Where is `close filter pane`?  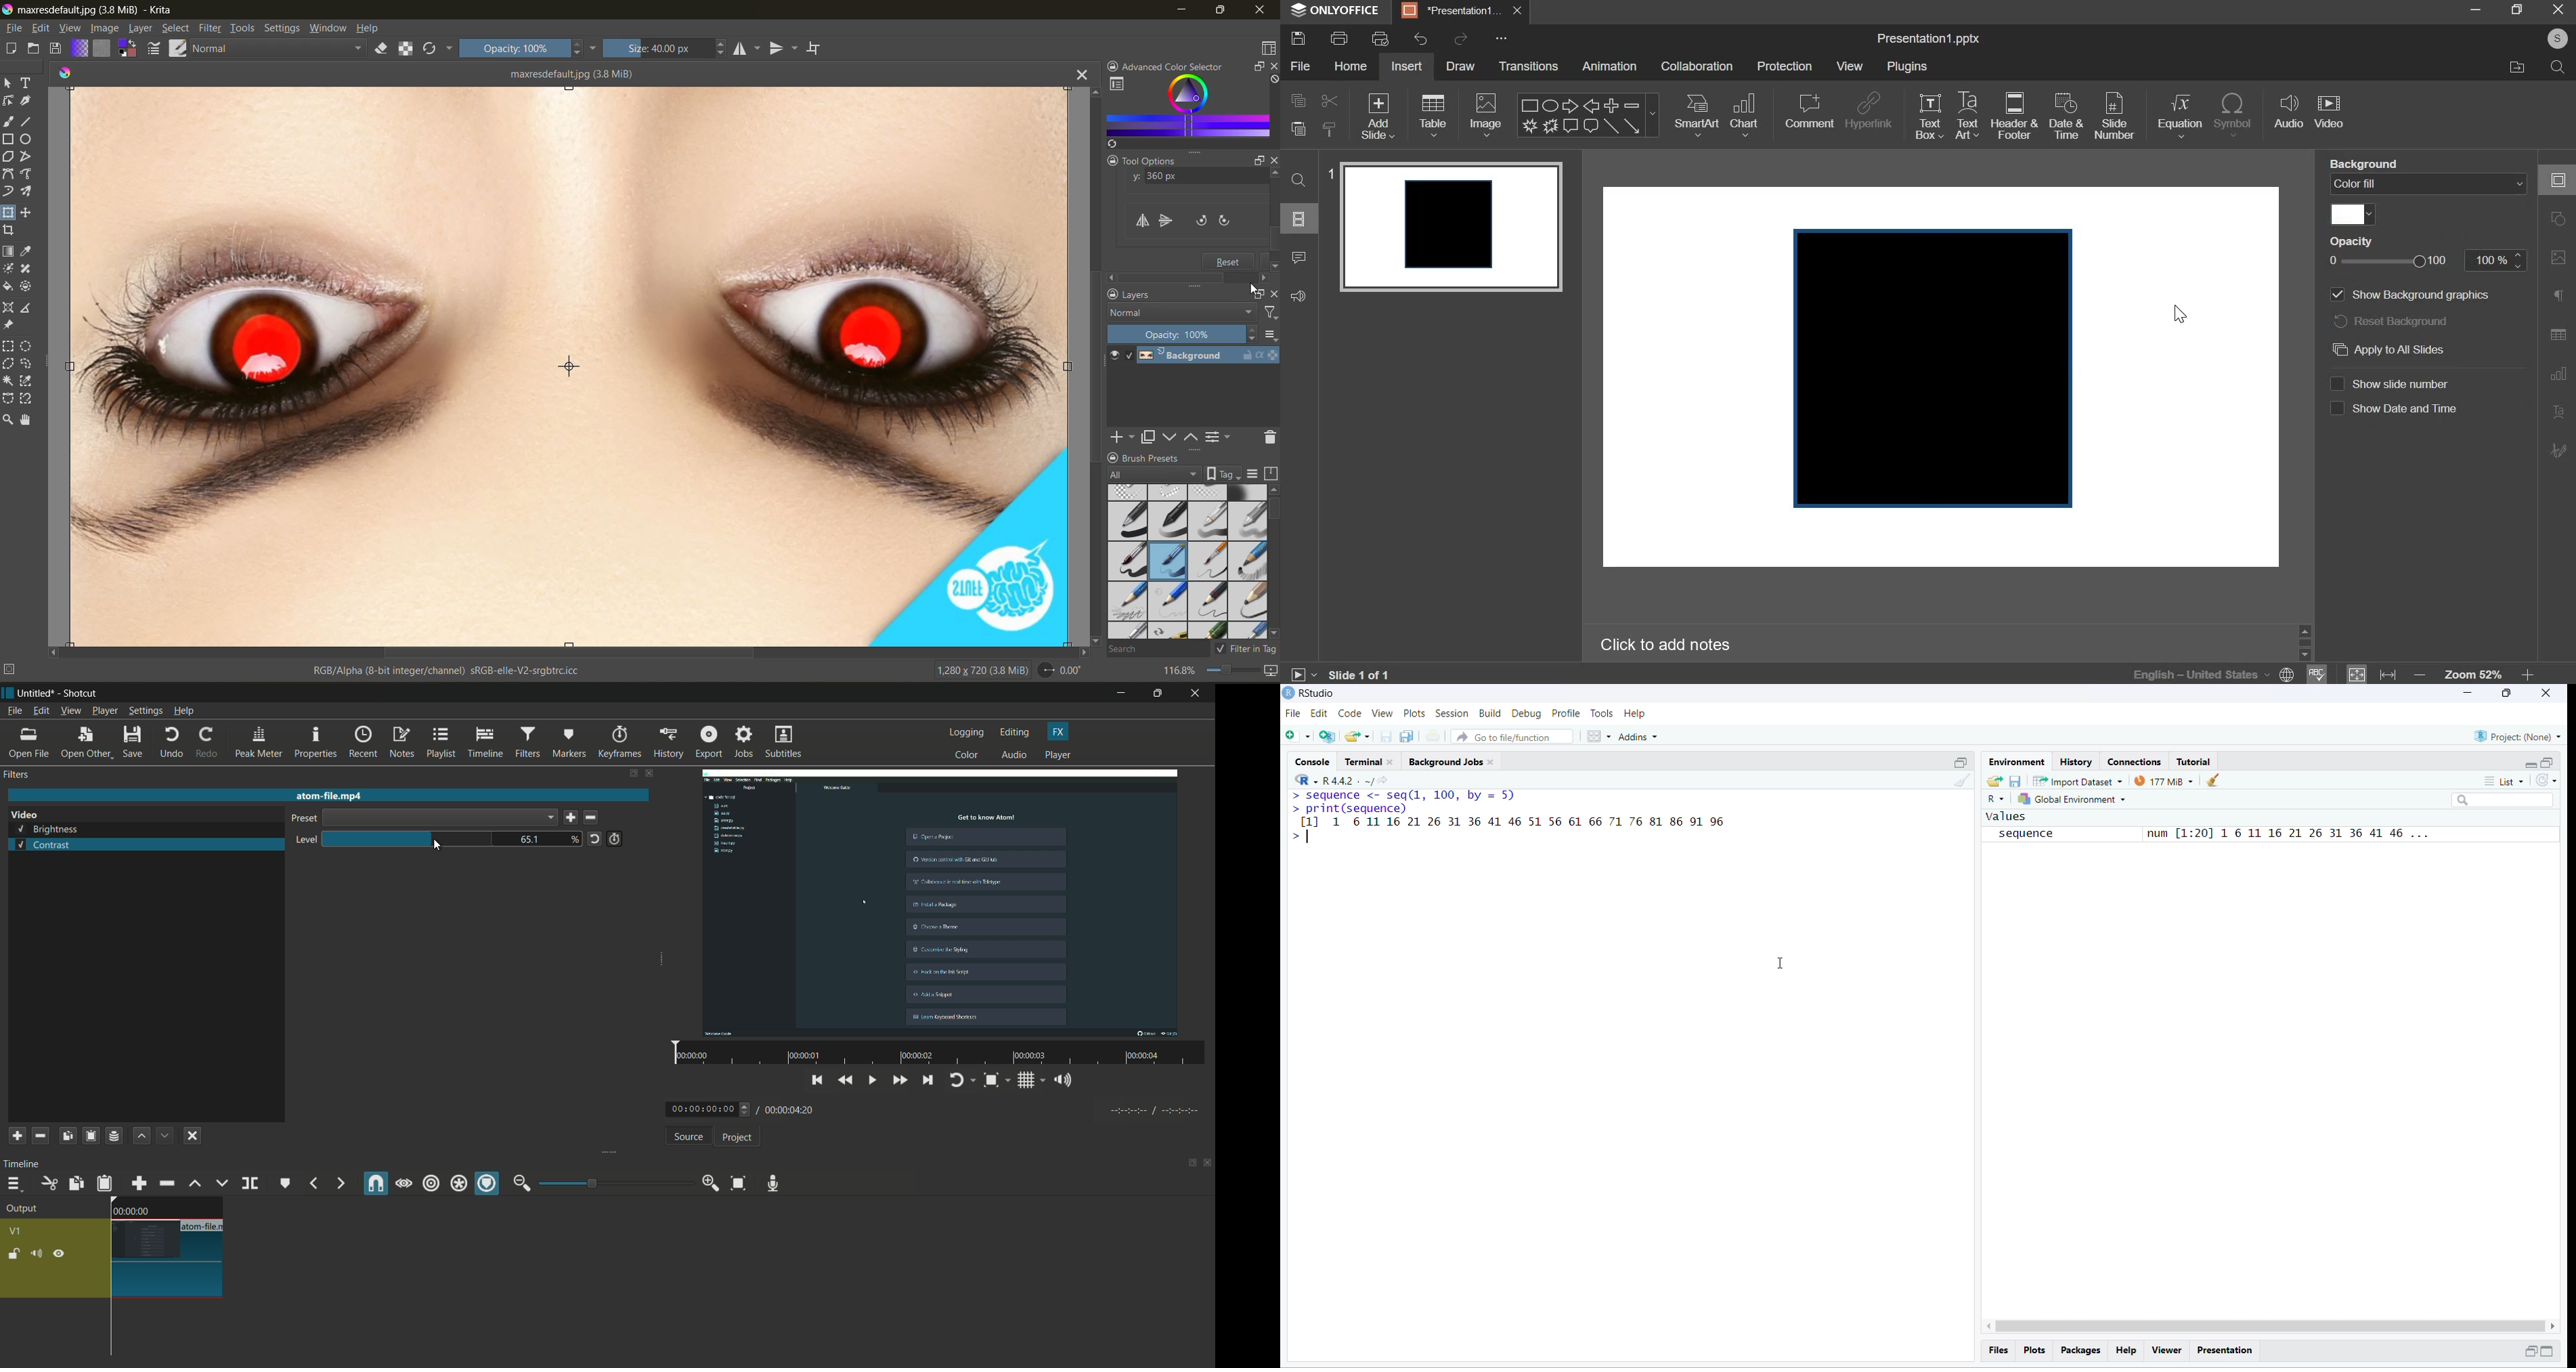 close filter pane is located at coordinates (651, 775).